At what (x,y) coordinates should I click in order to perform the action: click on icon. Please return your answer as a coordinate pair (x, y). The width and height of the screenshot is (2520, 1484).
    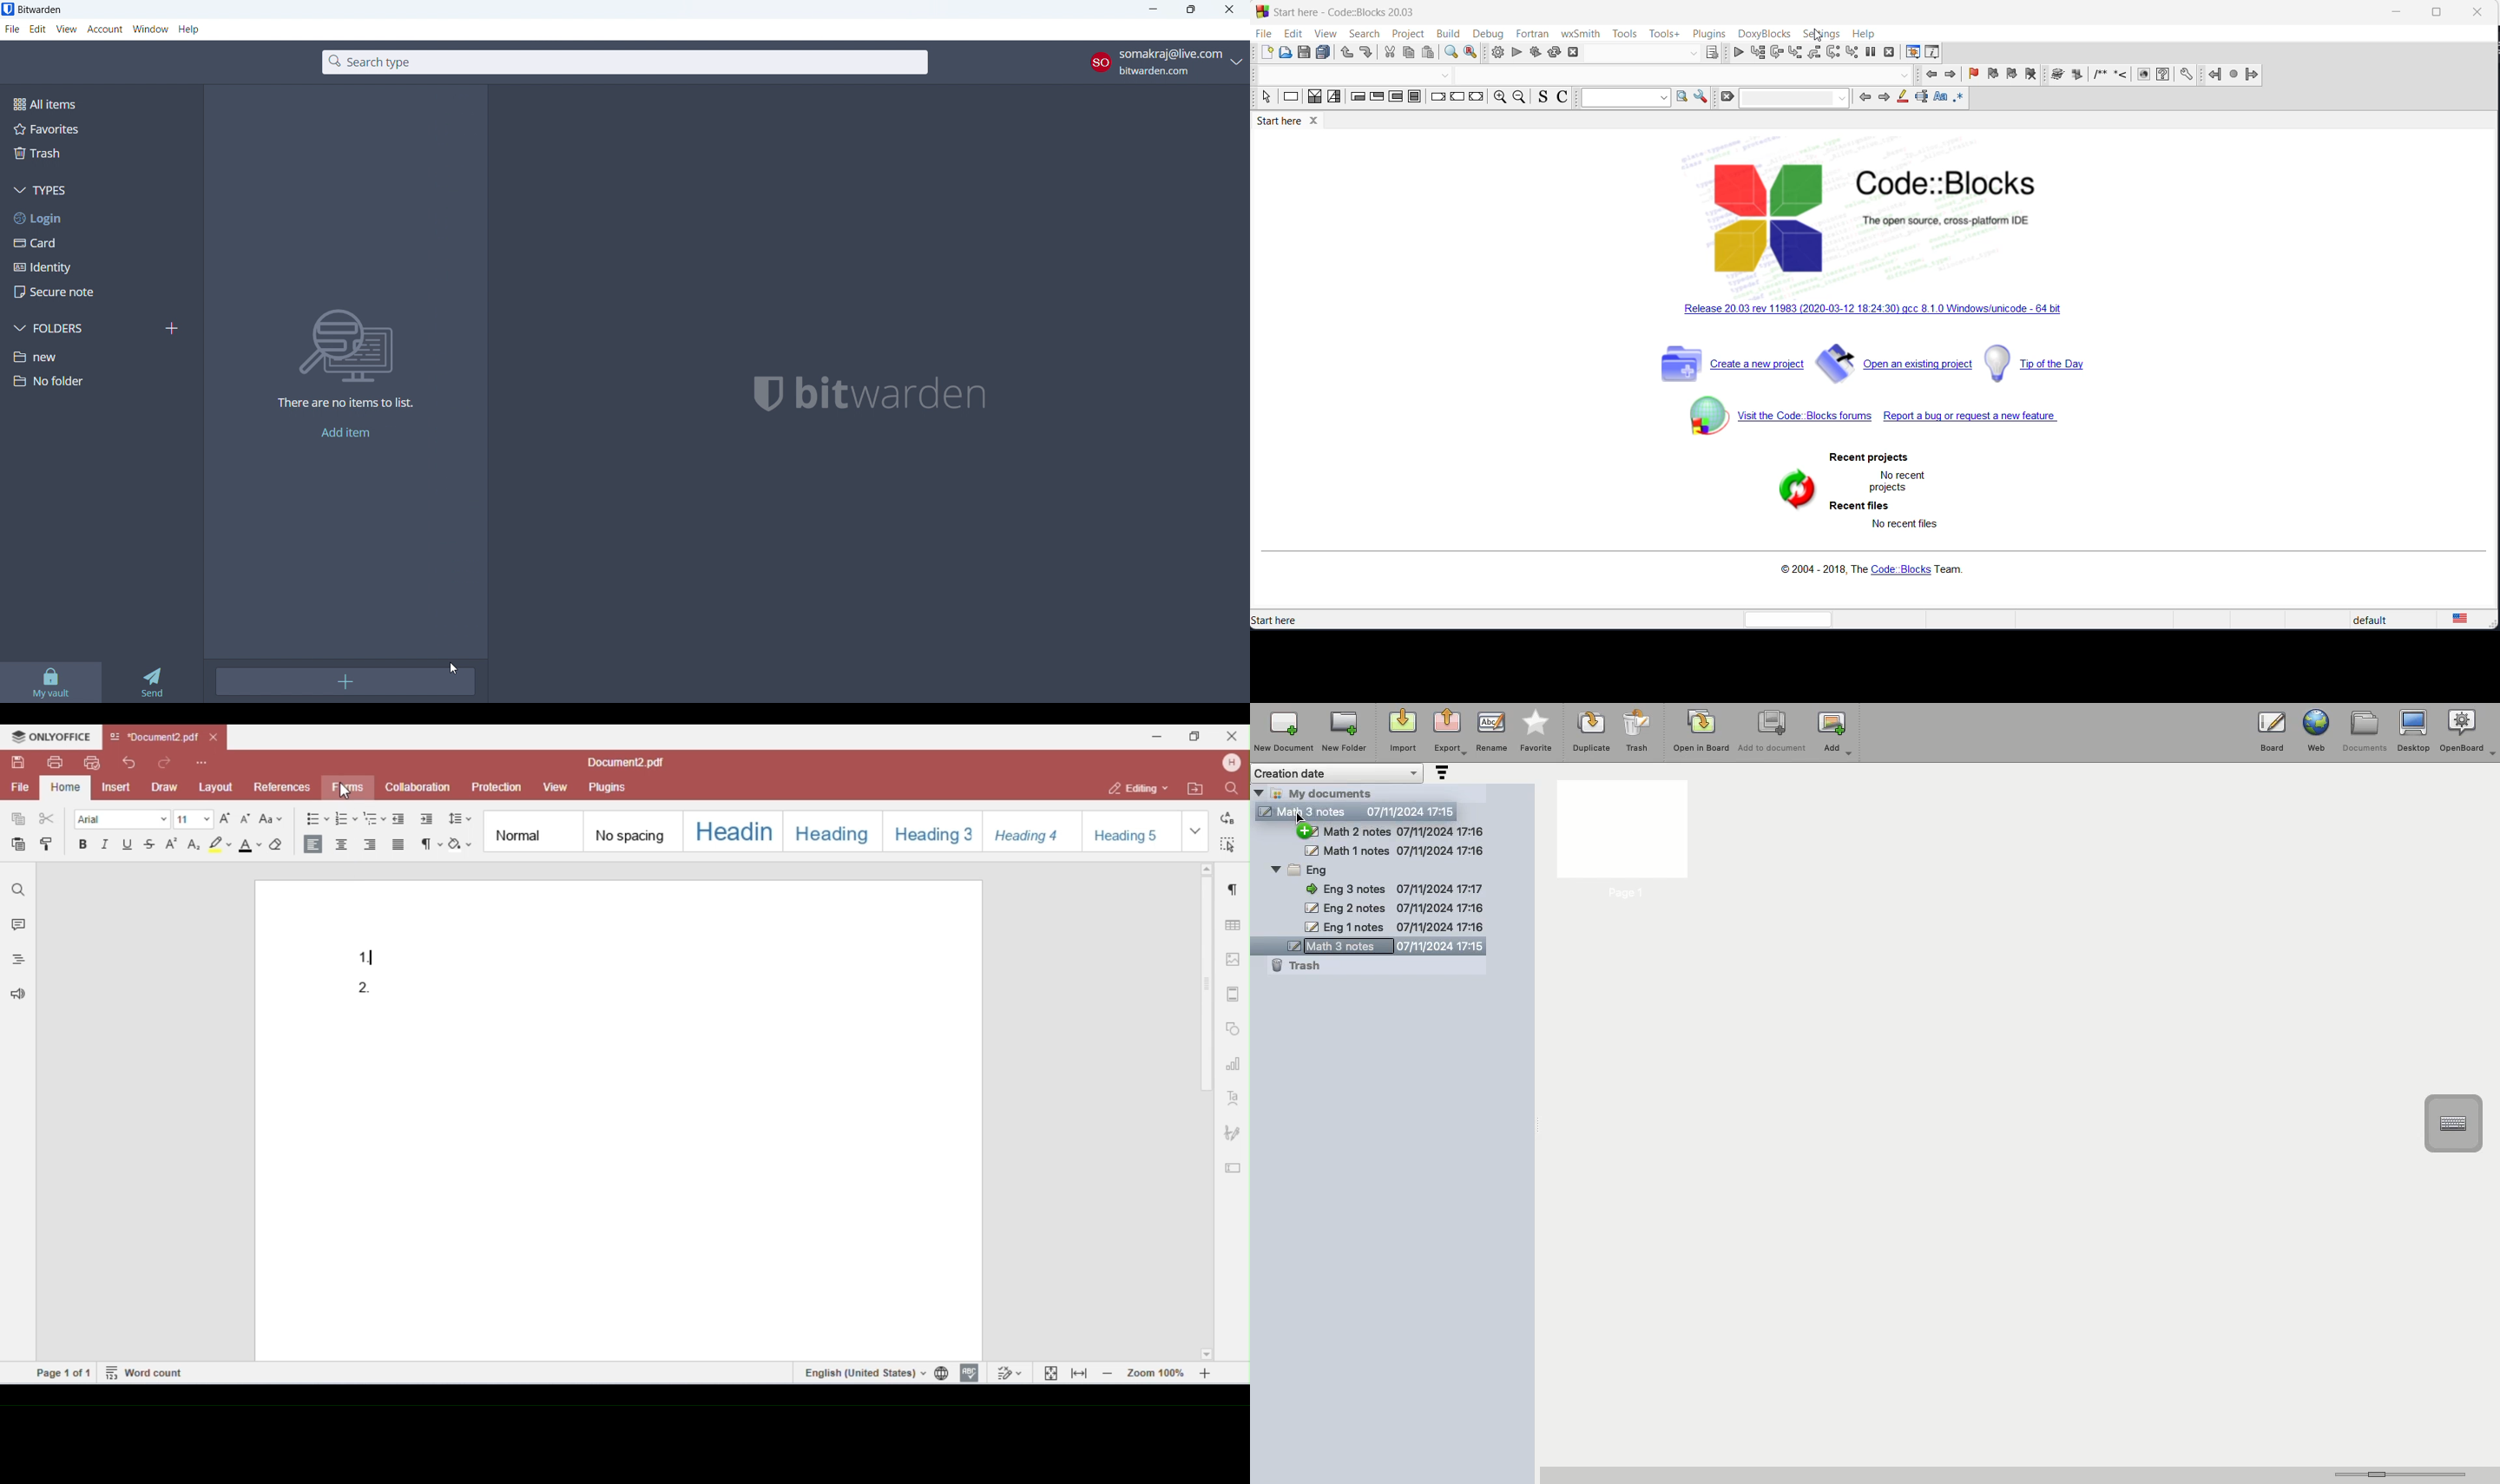
    Looking at the image, I should click on (2141, 76).